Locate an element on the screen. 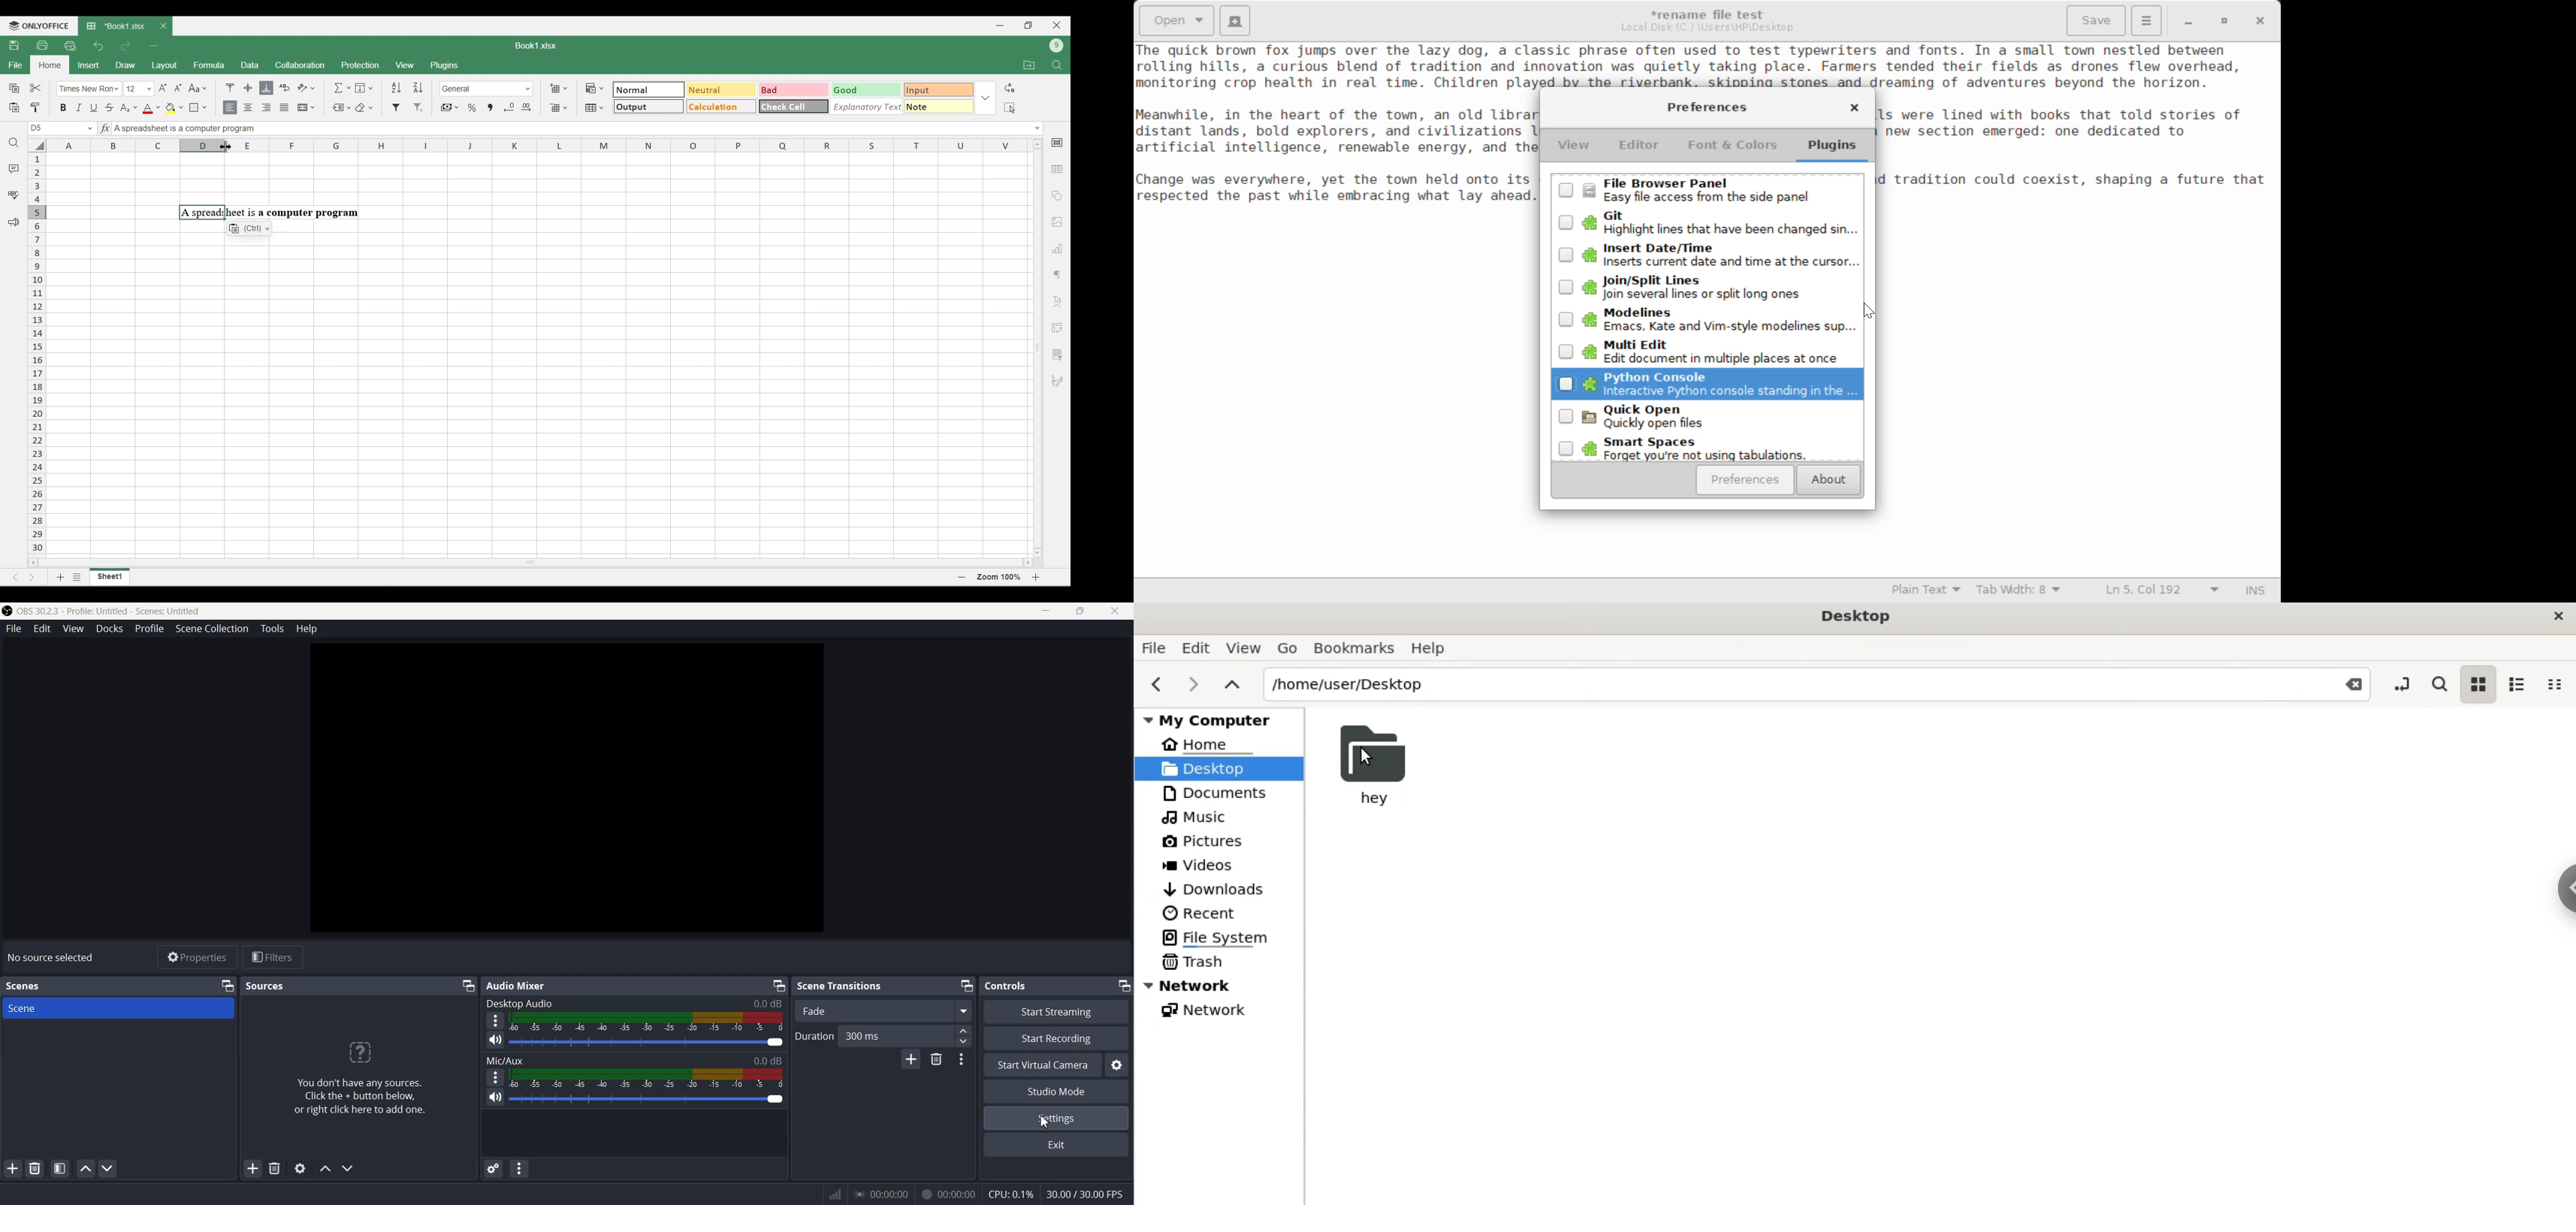 Image resolution: width=2576 pixels, height=1232 pixels. Type in equation is located at coordinates (104, 128).